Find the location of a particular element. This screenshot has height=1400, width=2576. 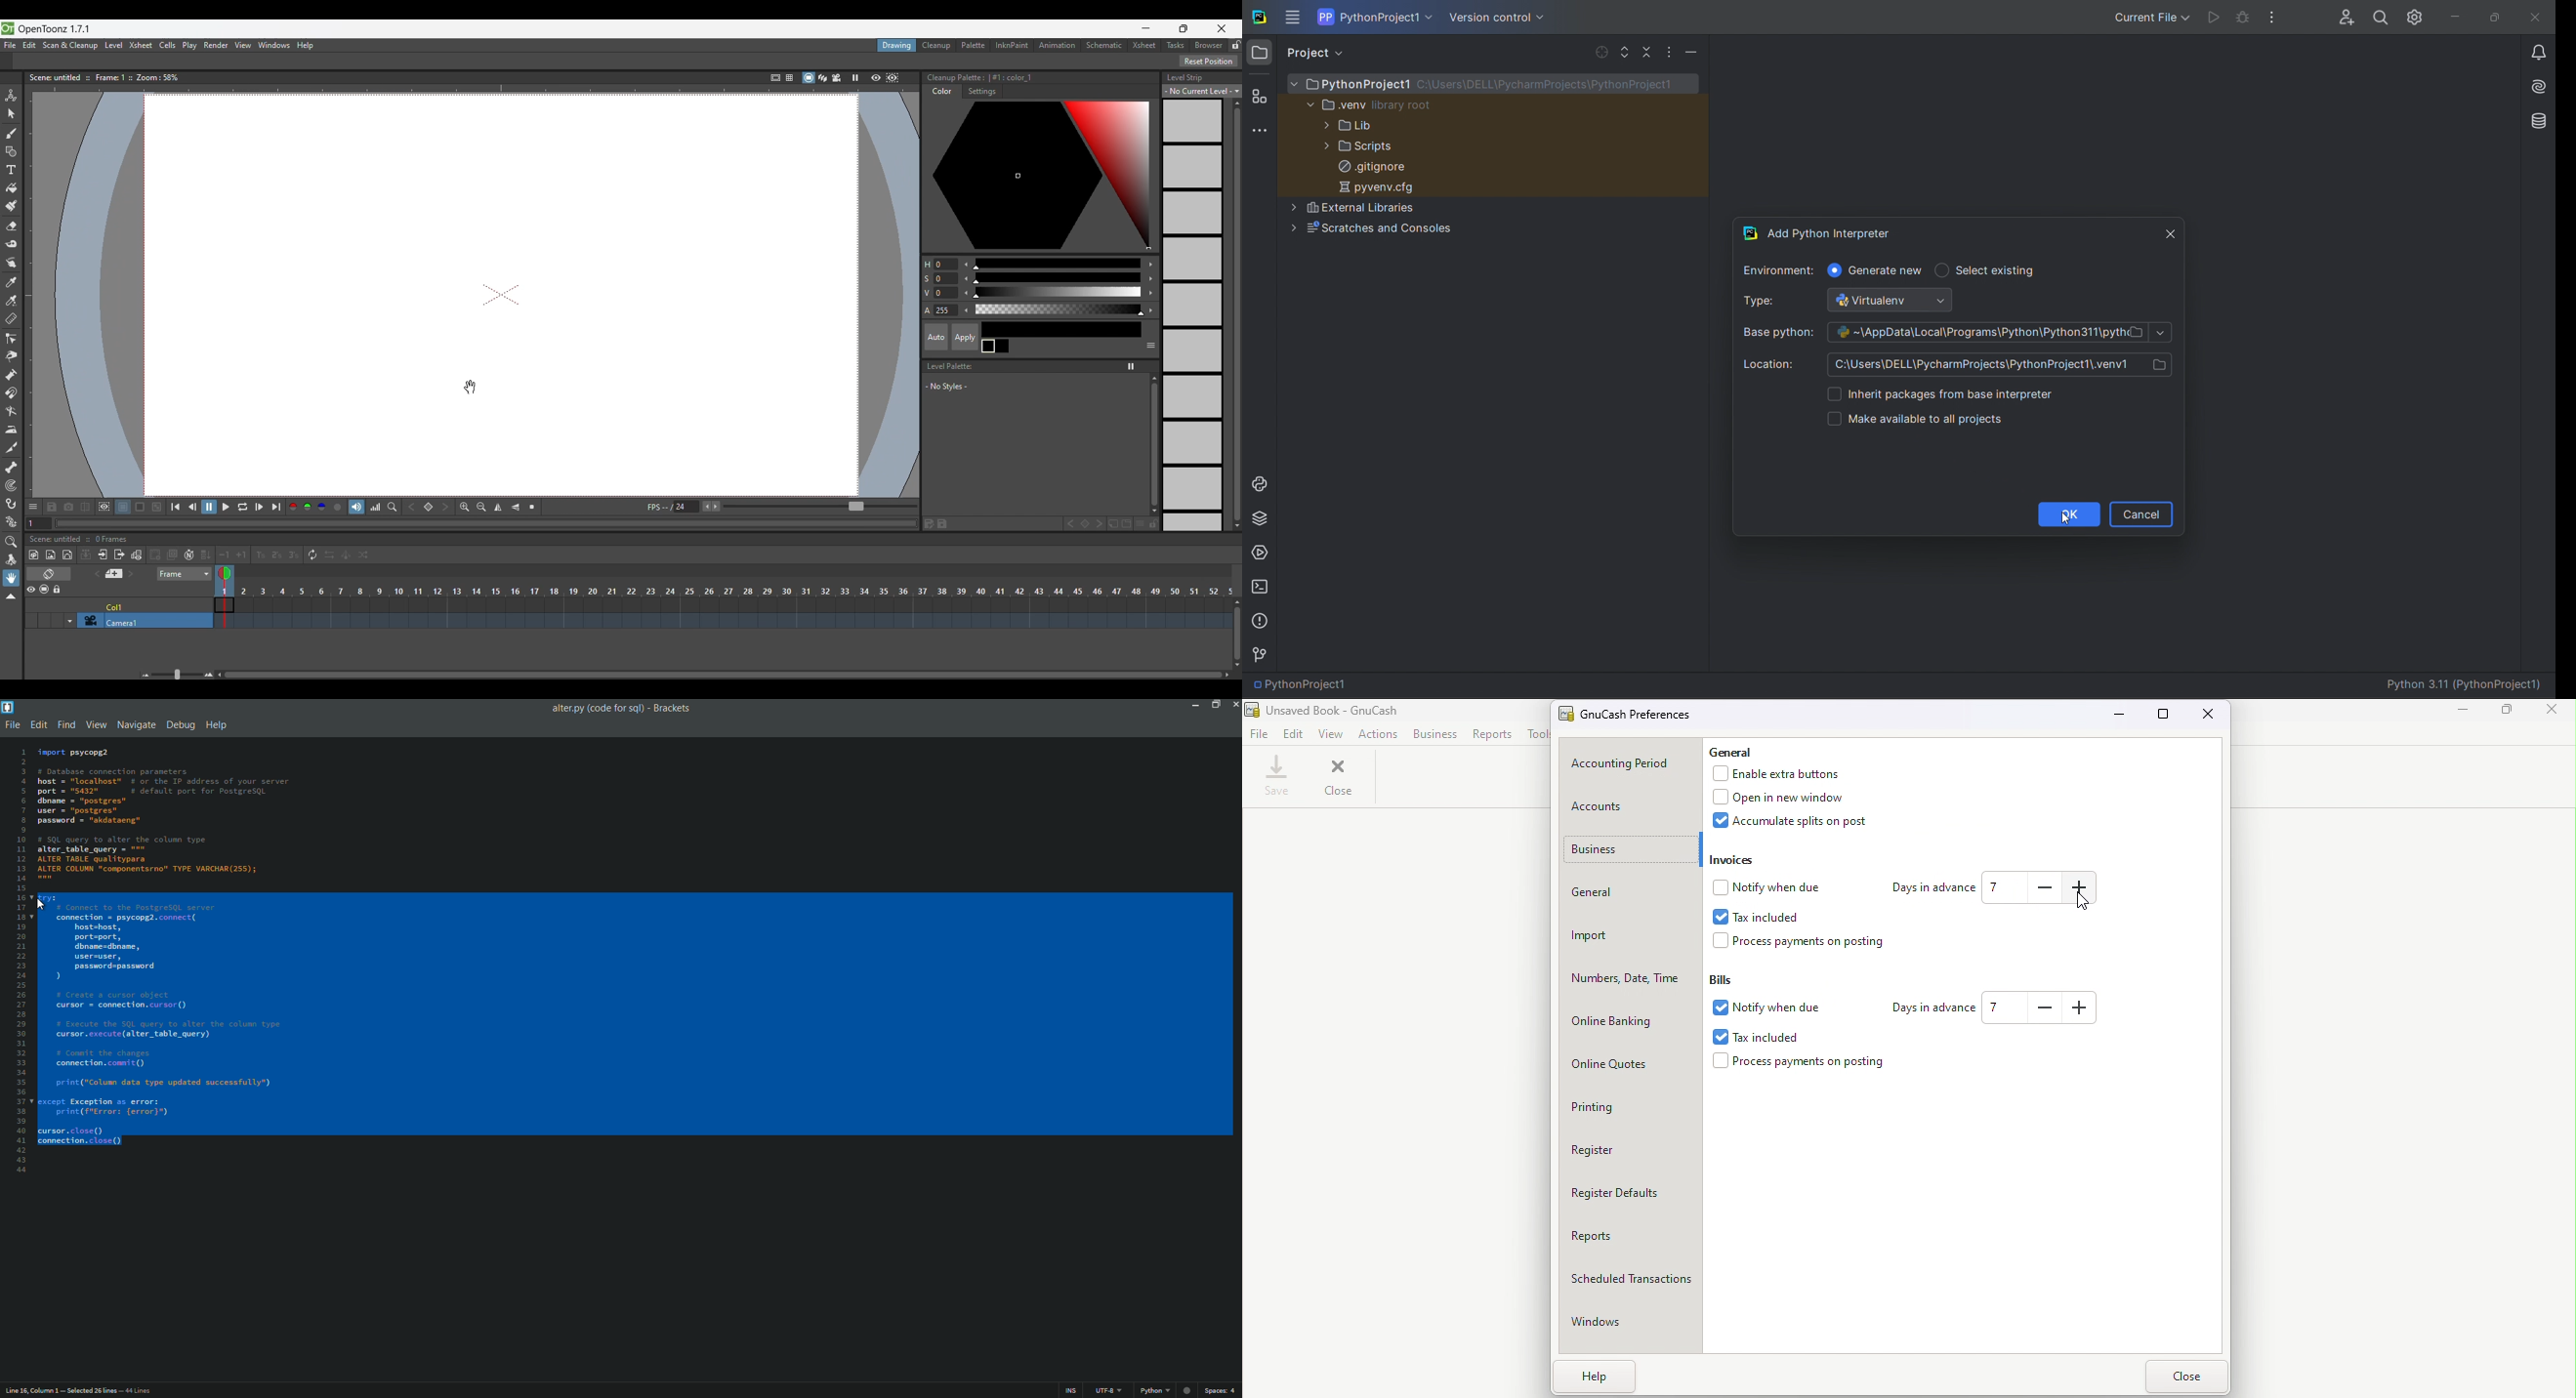

File name is located at coordinates (1329, 710).